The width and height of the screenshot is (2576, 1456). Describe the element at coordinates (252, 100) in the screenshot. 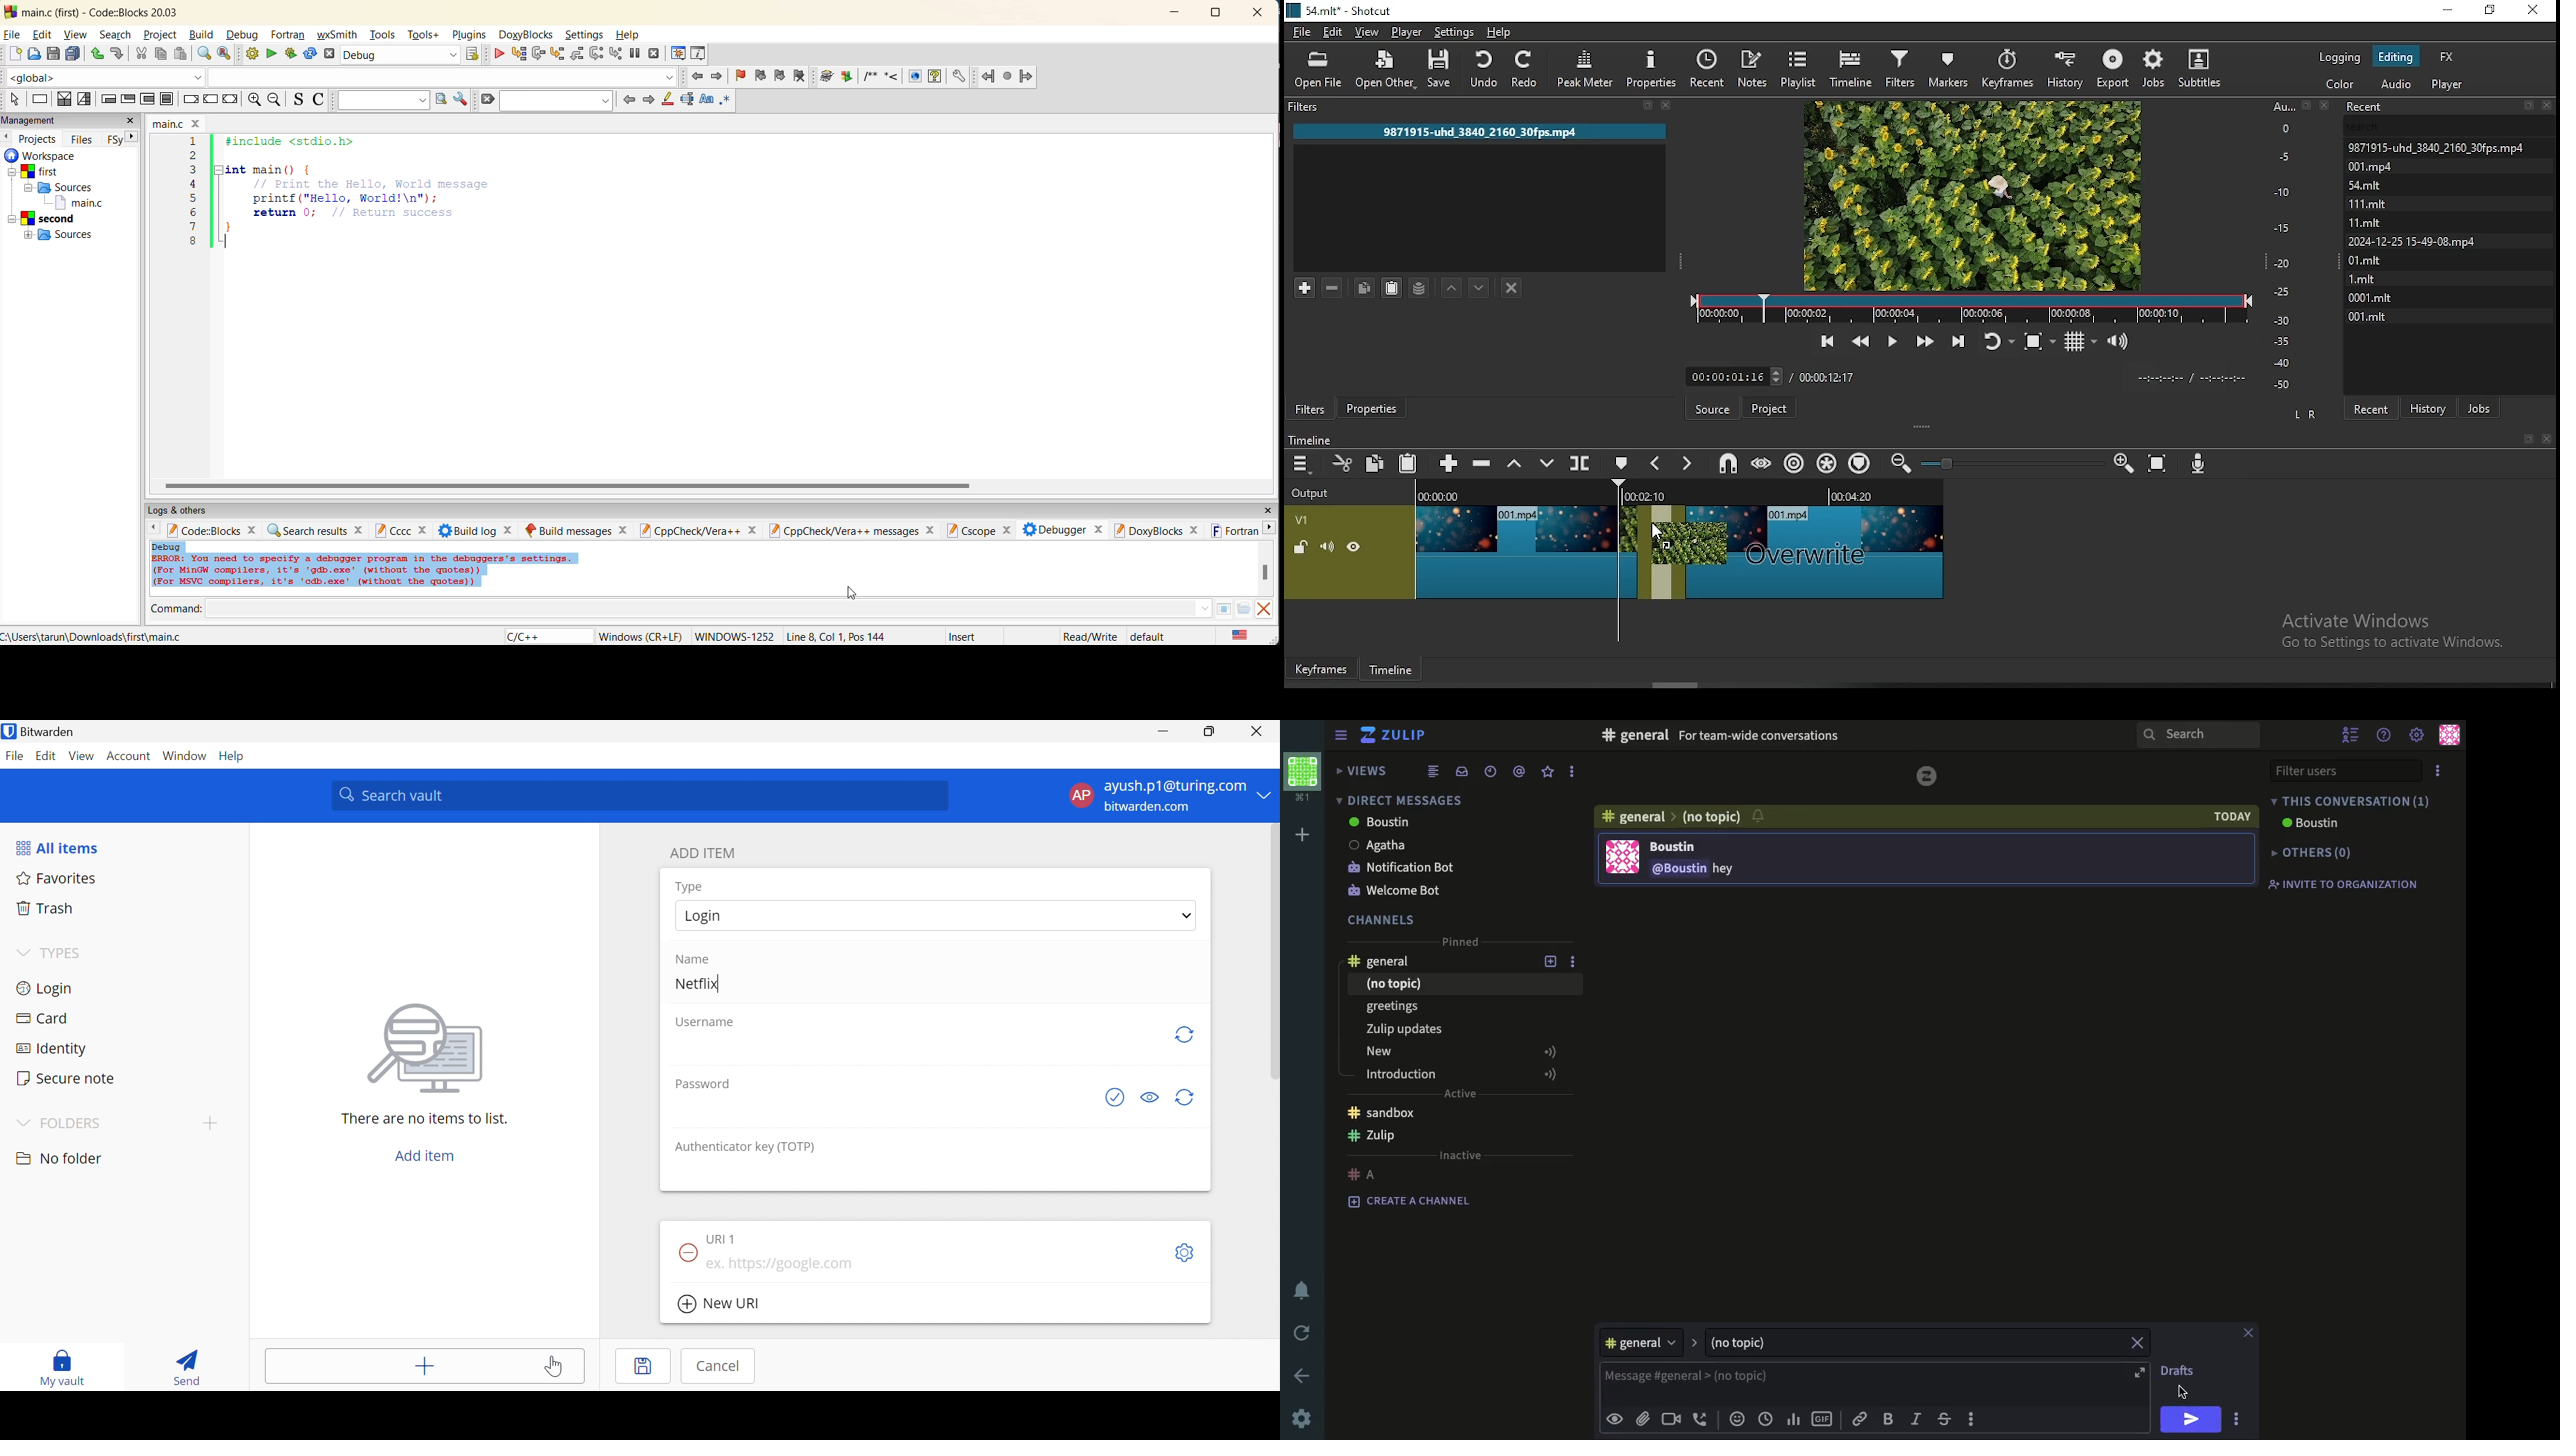

I see `zoom in` at that location.